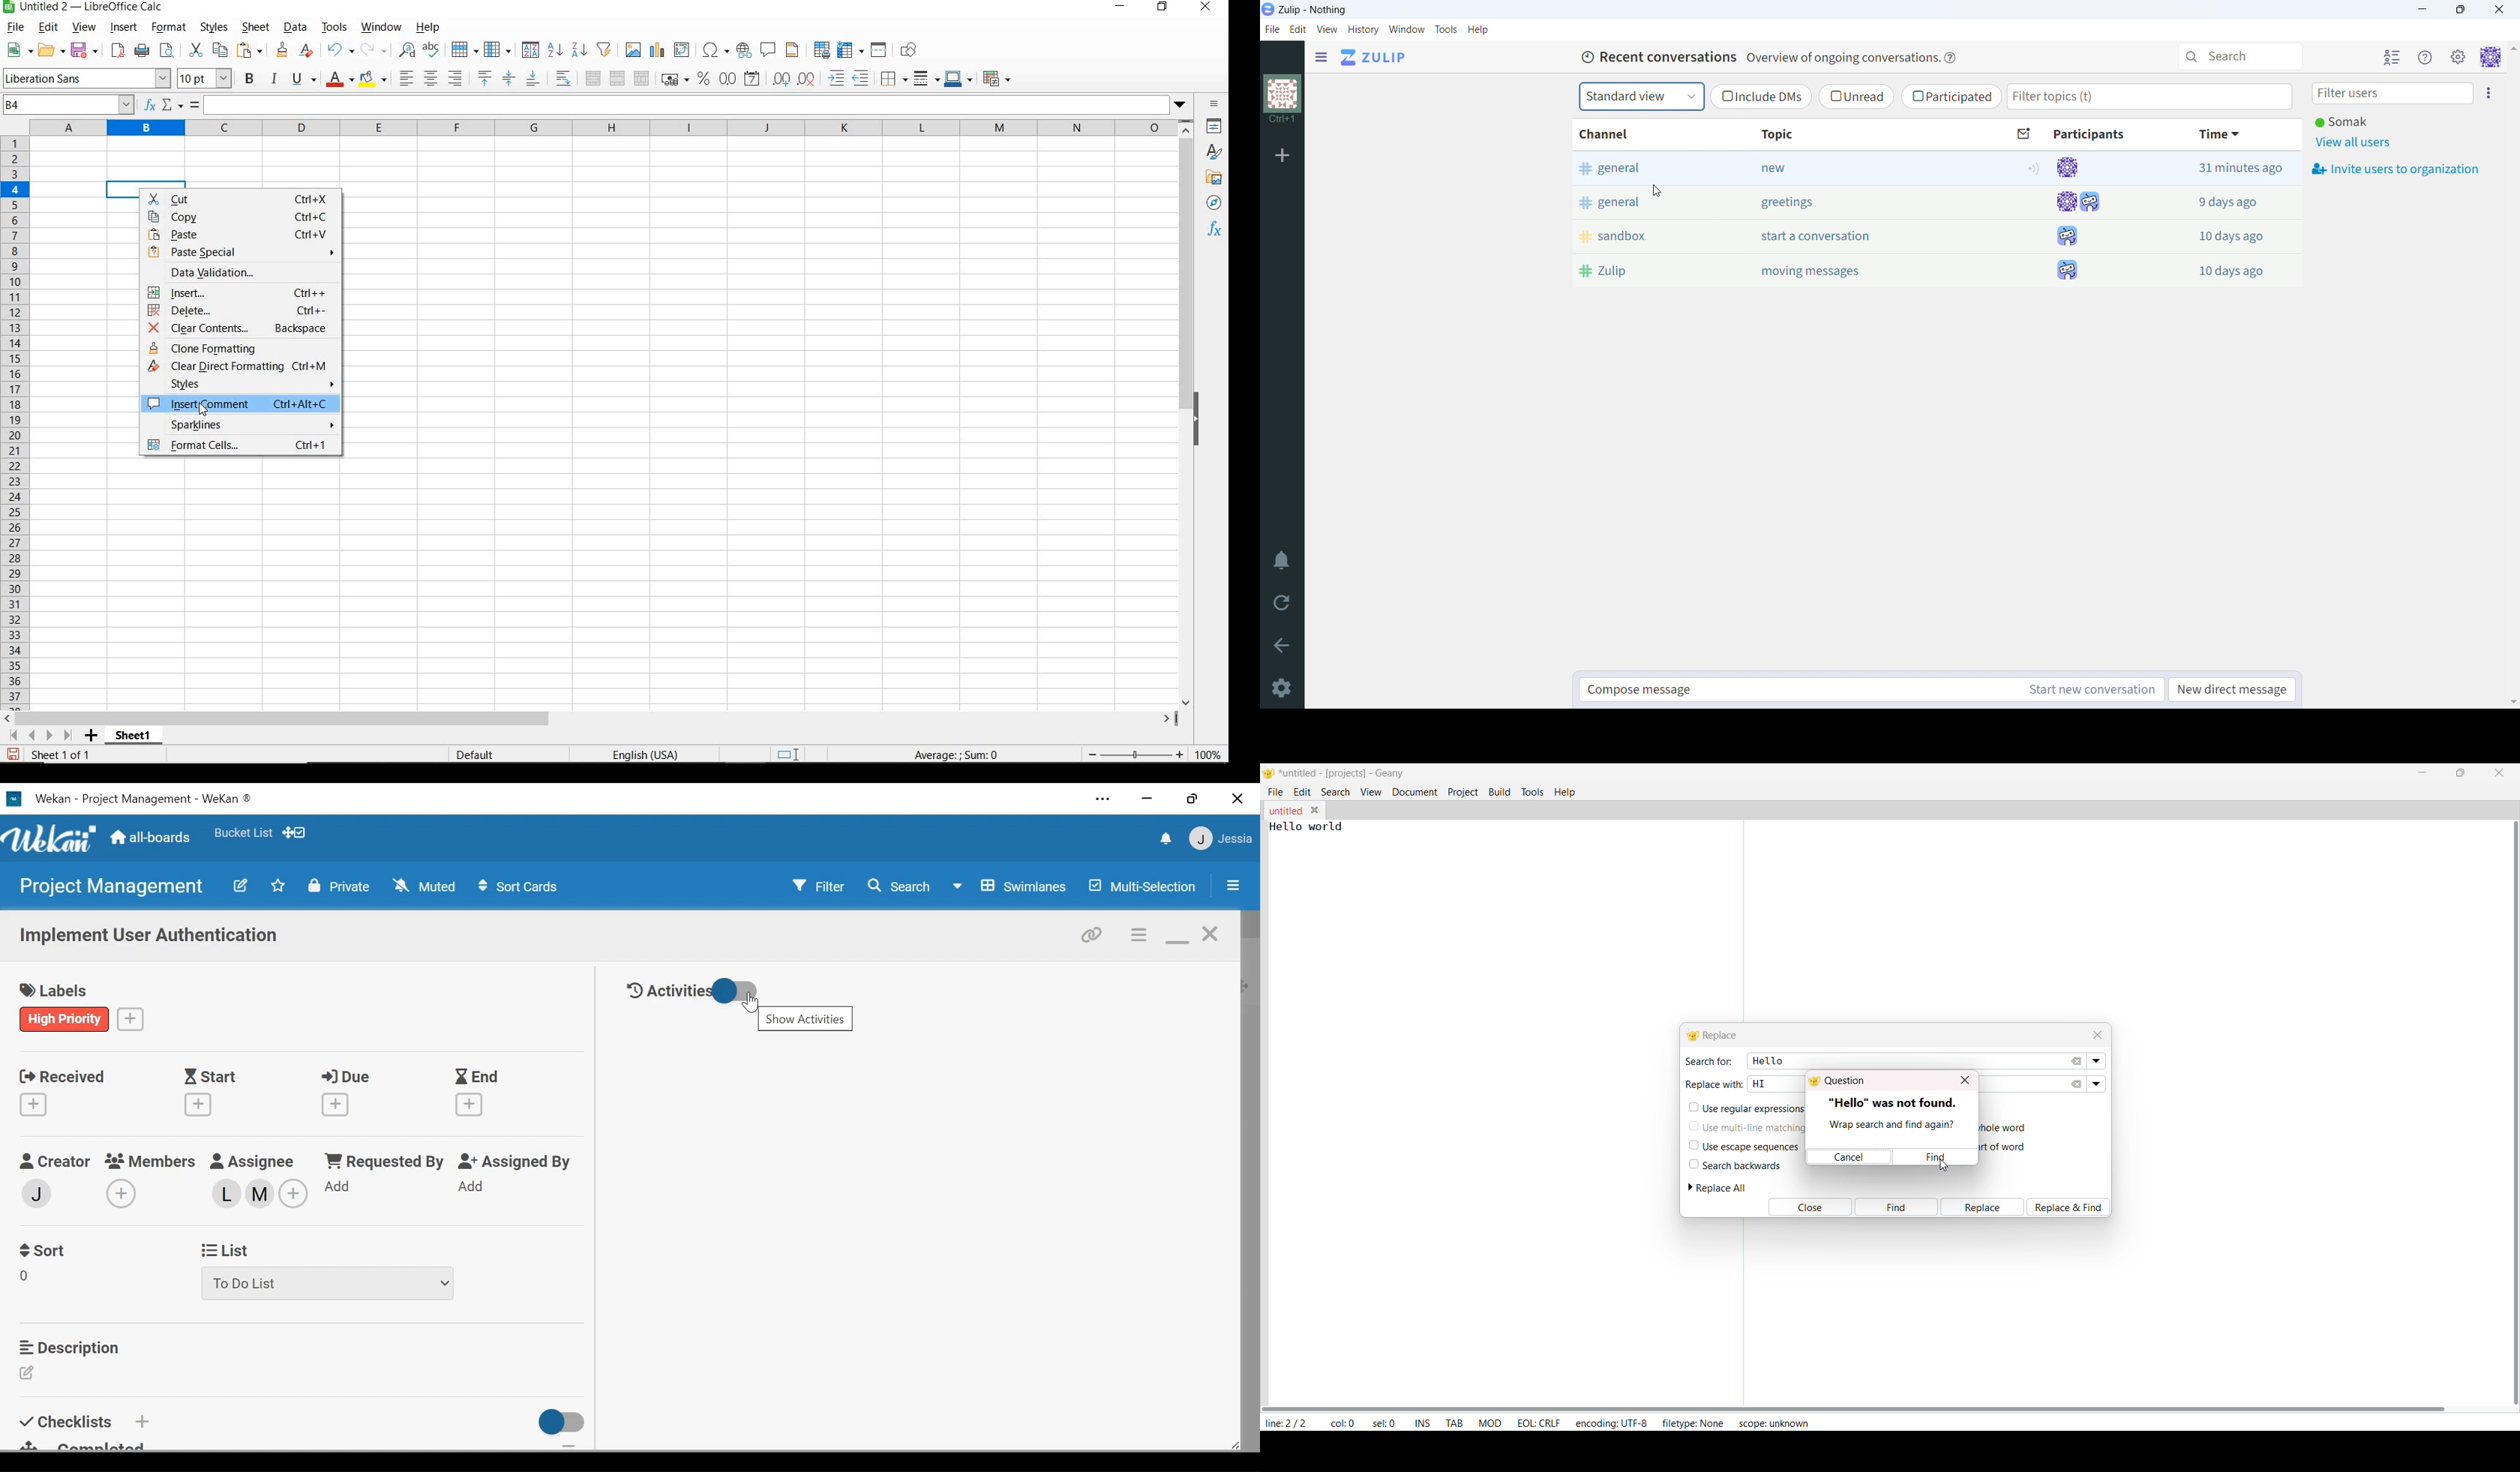 The image size is (2520, 1484). What do you see at coordinates (1849, 237) in the screenshot?
I see `start a conversation` at bounding box center [1849, 237].